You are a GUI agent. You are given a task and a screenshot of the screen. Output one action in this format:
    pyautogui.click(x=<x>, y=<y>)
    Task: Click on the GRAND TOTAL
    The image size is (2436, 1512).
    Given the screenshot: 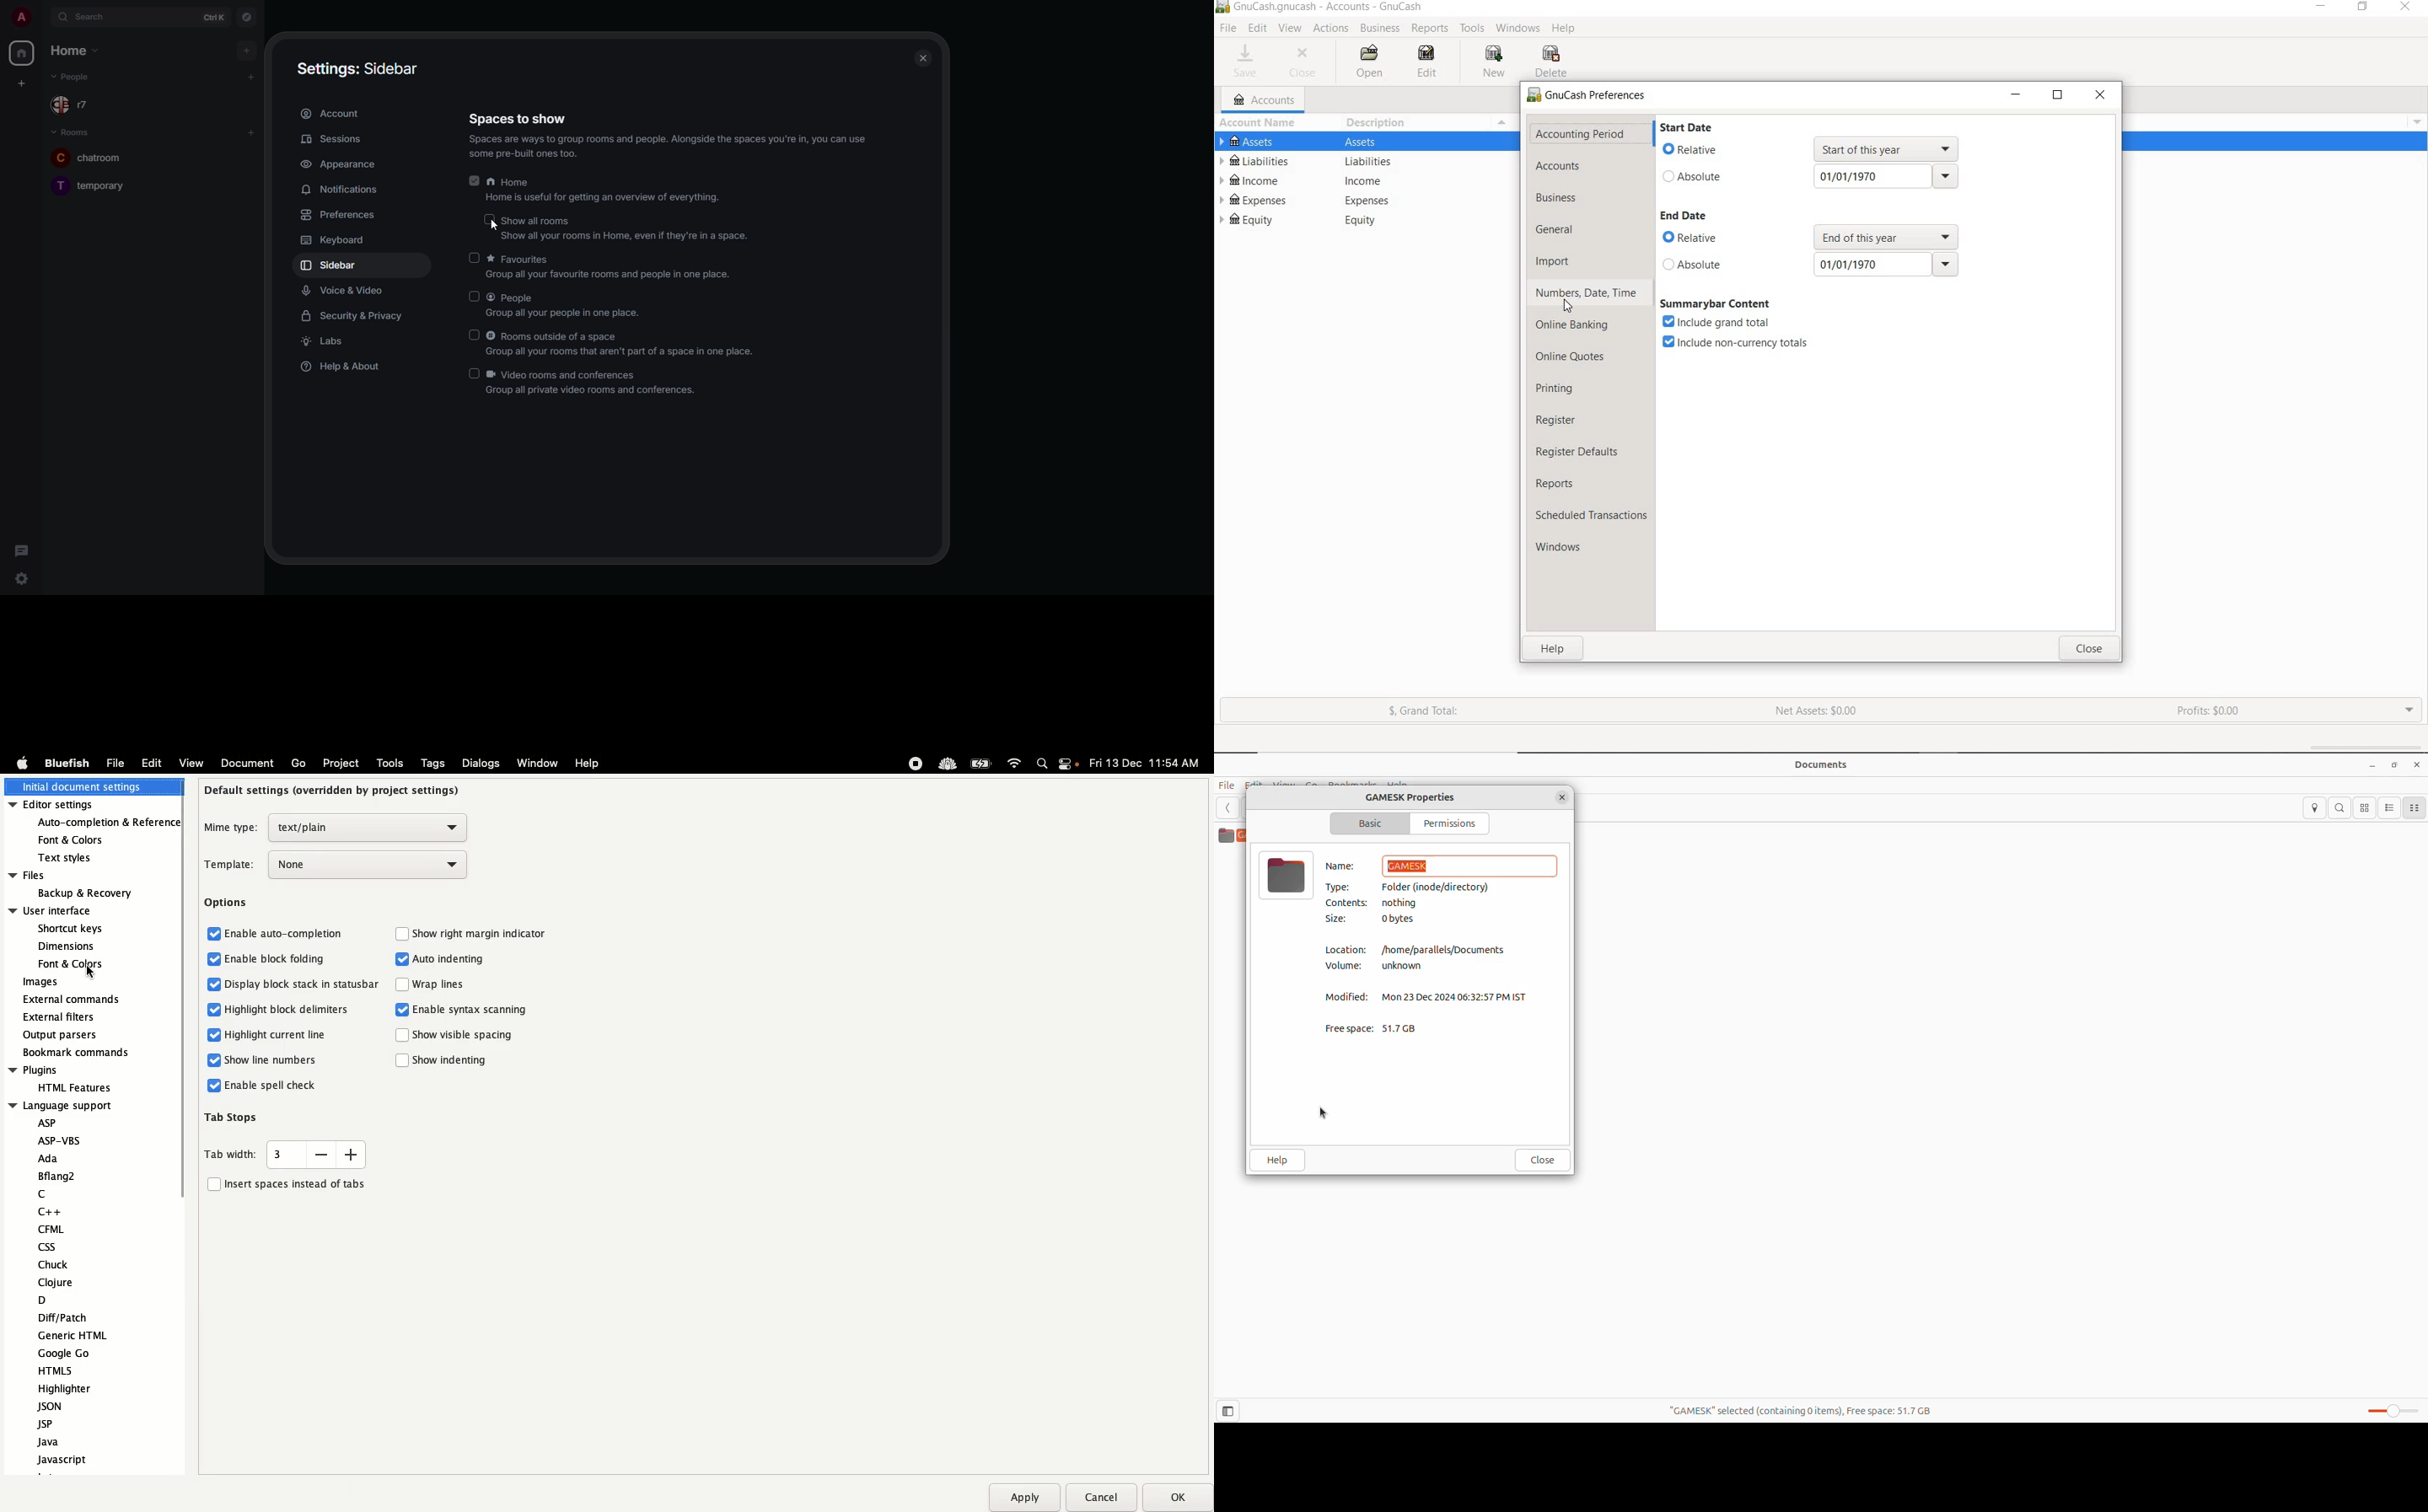 What is the action you would take?
    pyautogui.click(x=1430, y=714)
    